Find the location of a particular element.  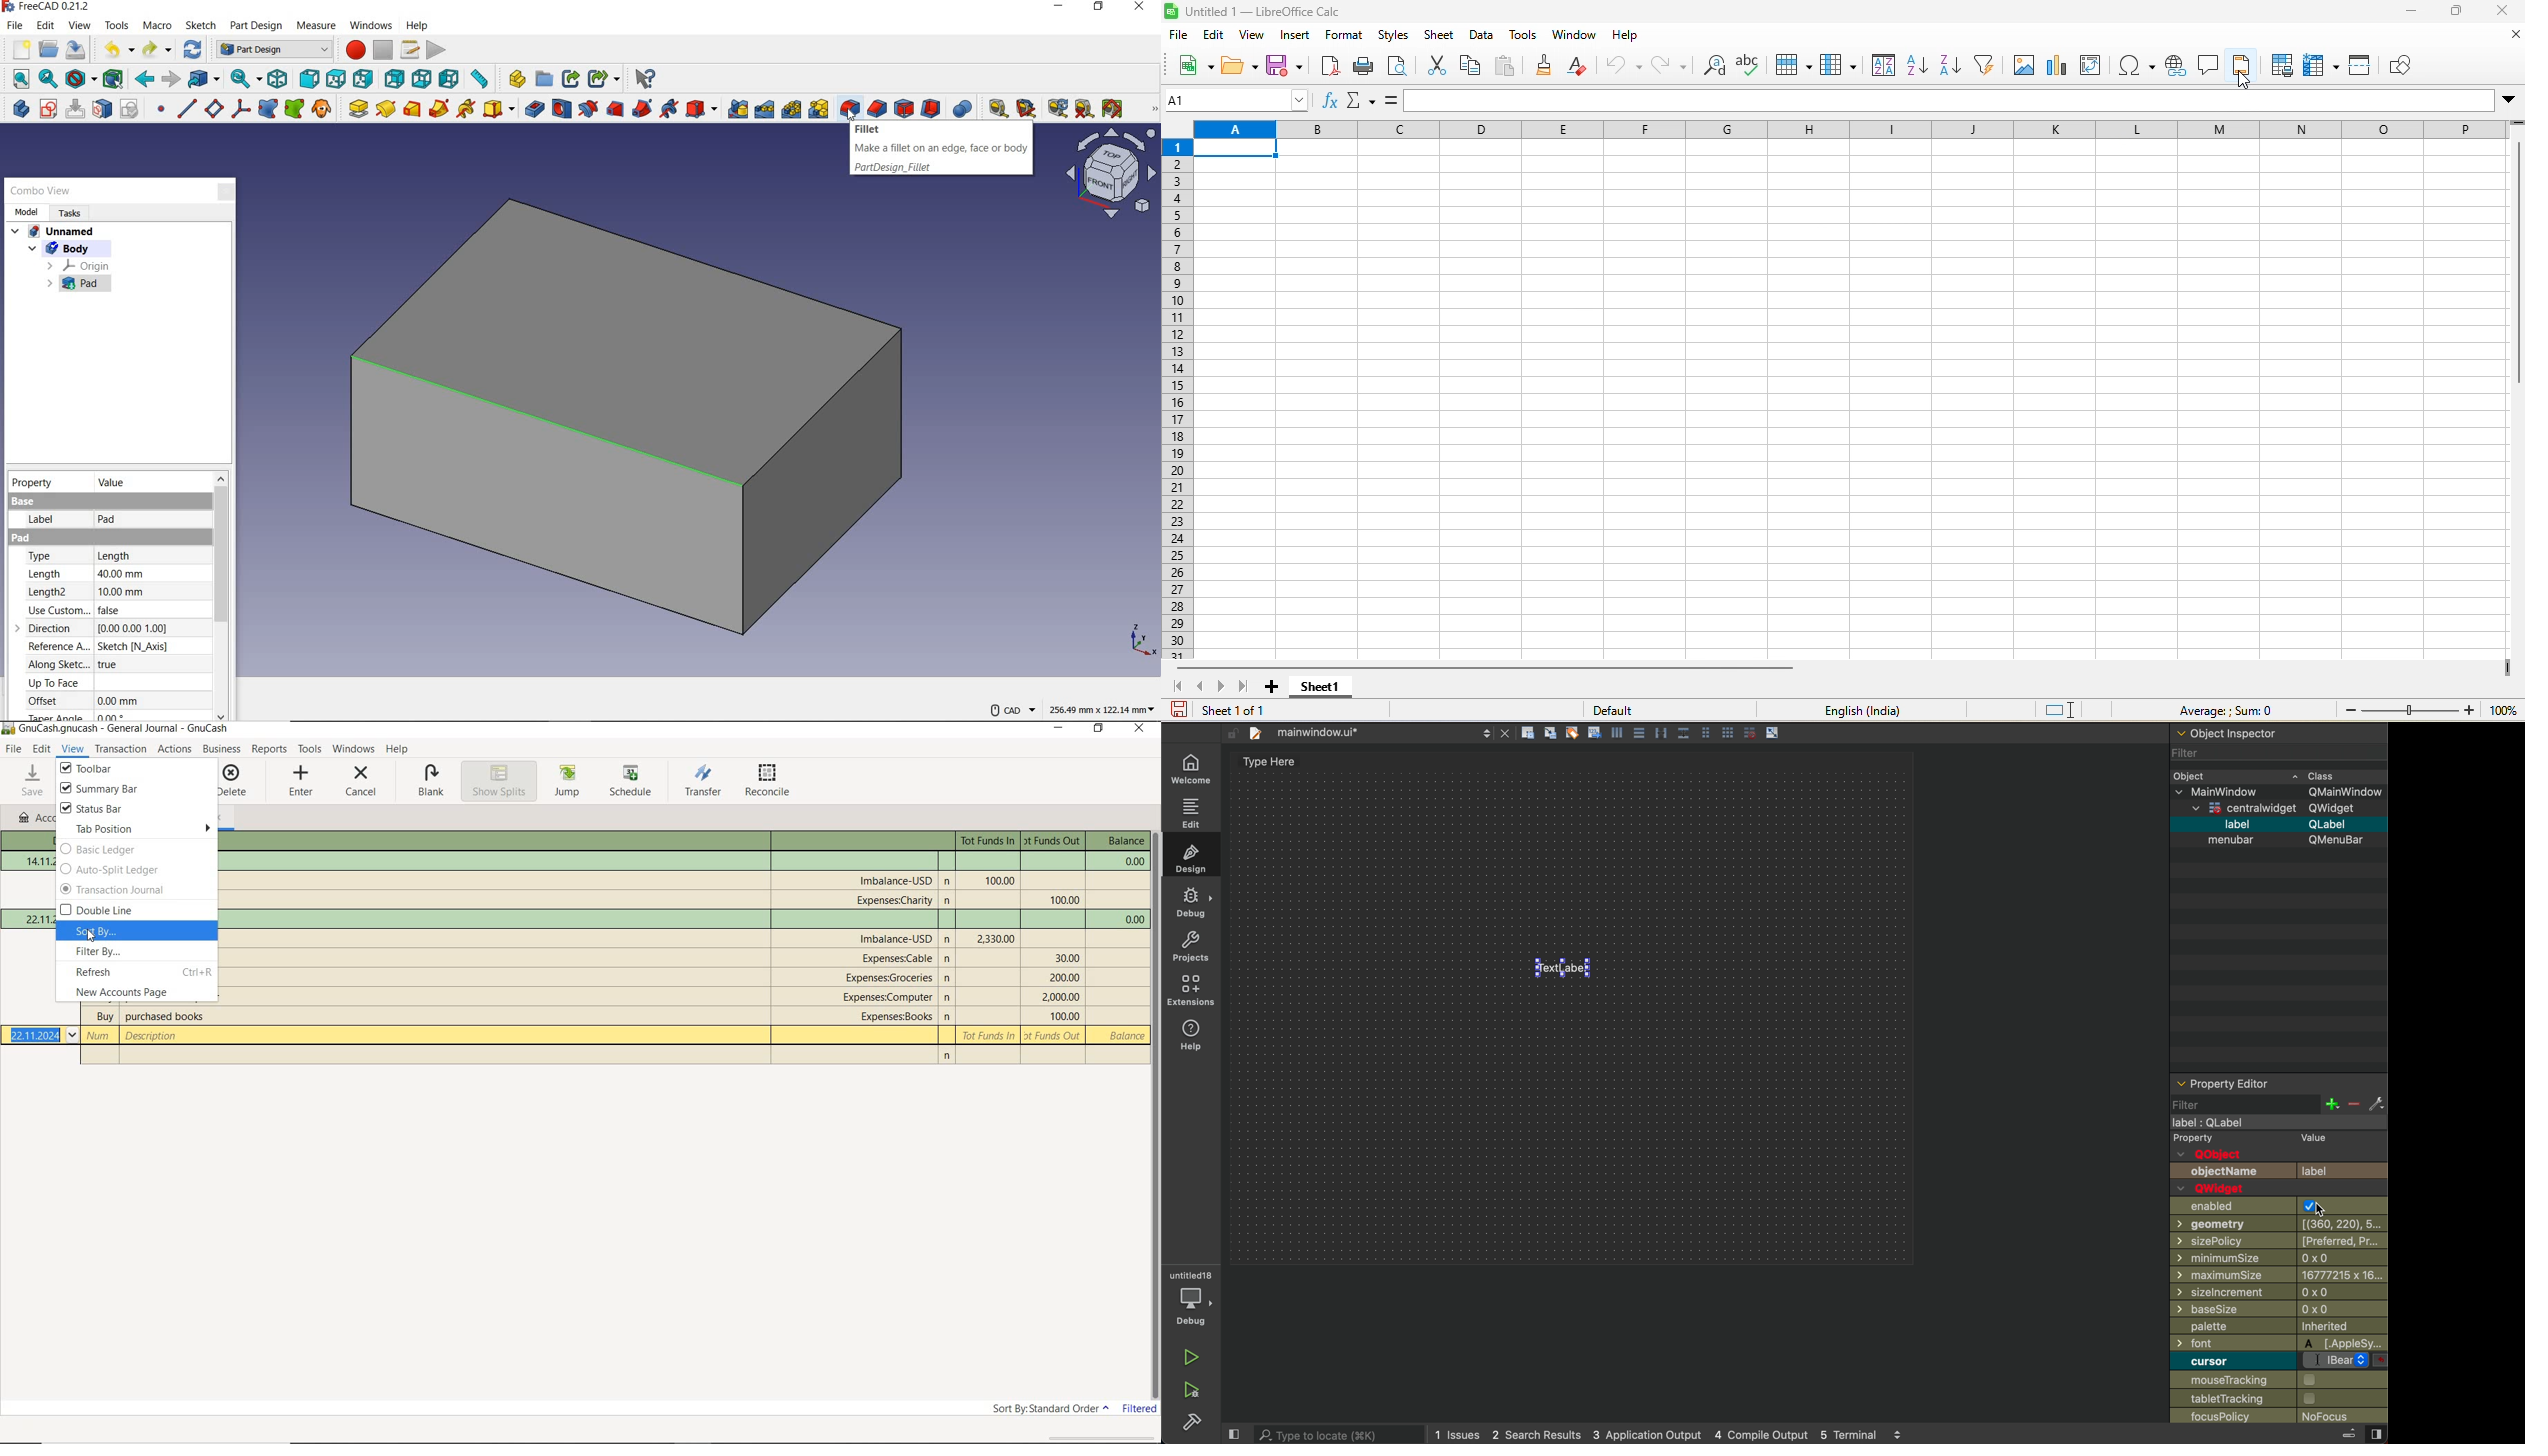

toggle all is located at coordinates (1114, 109).